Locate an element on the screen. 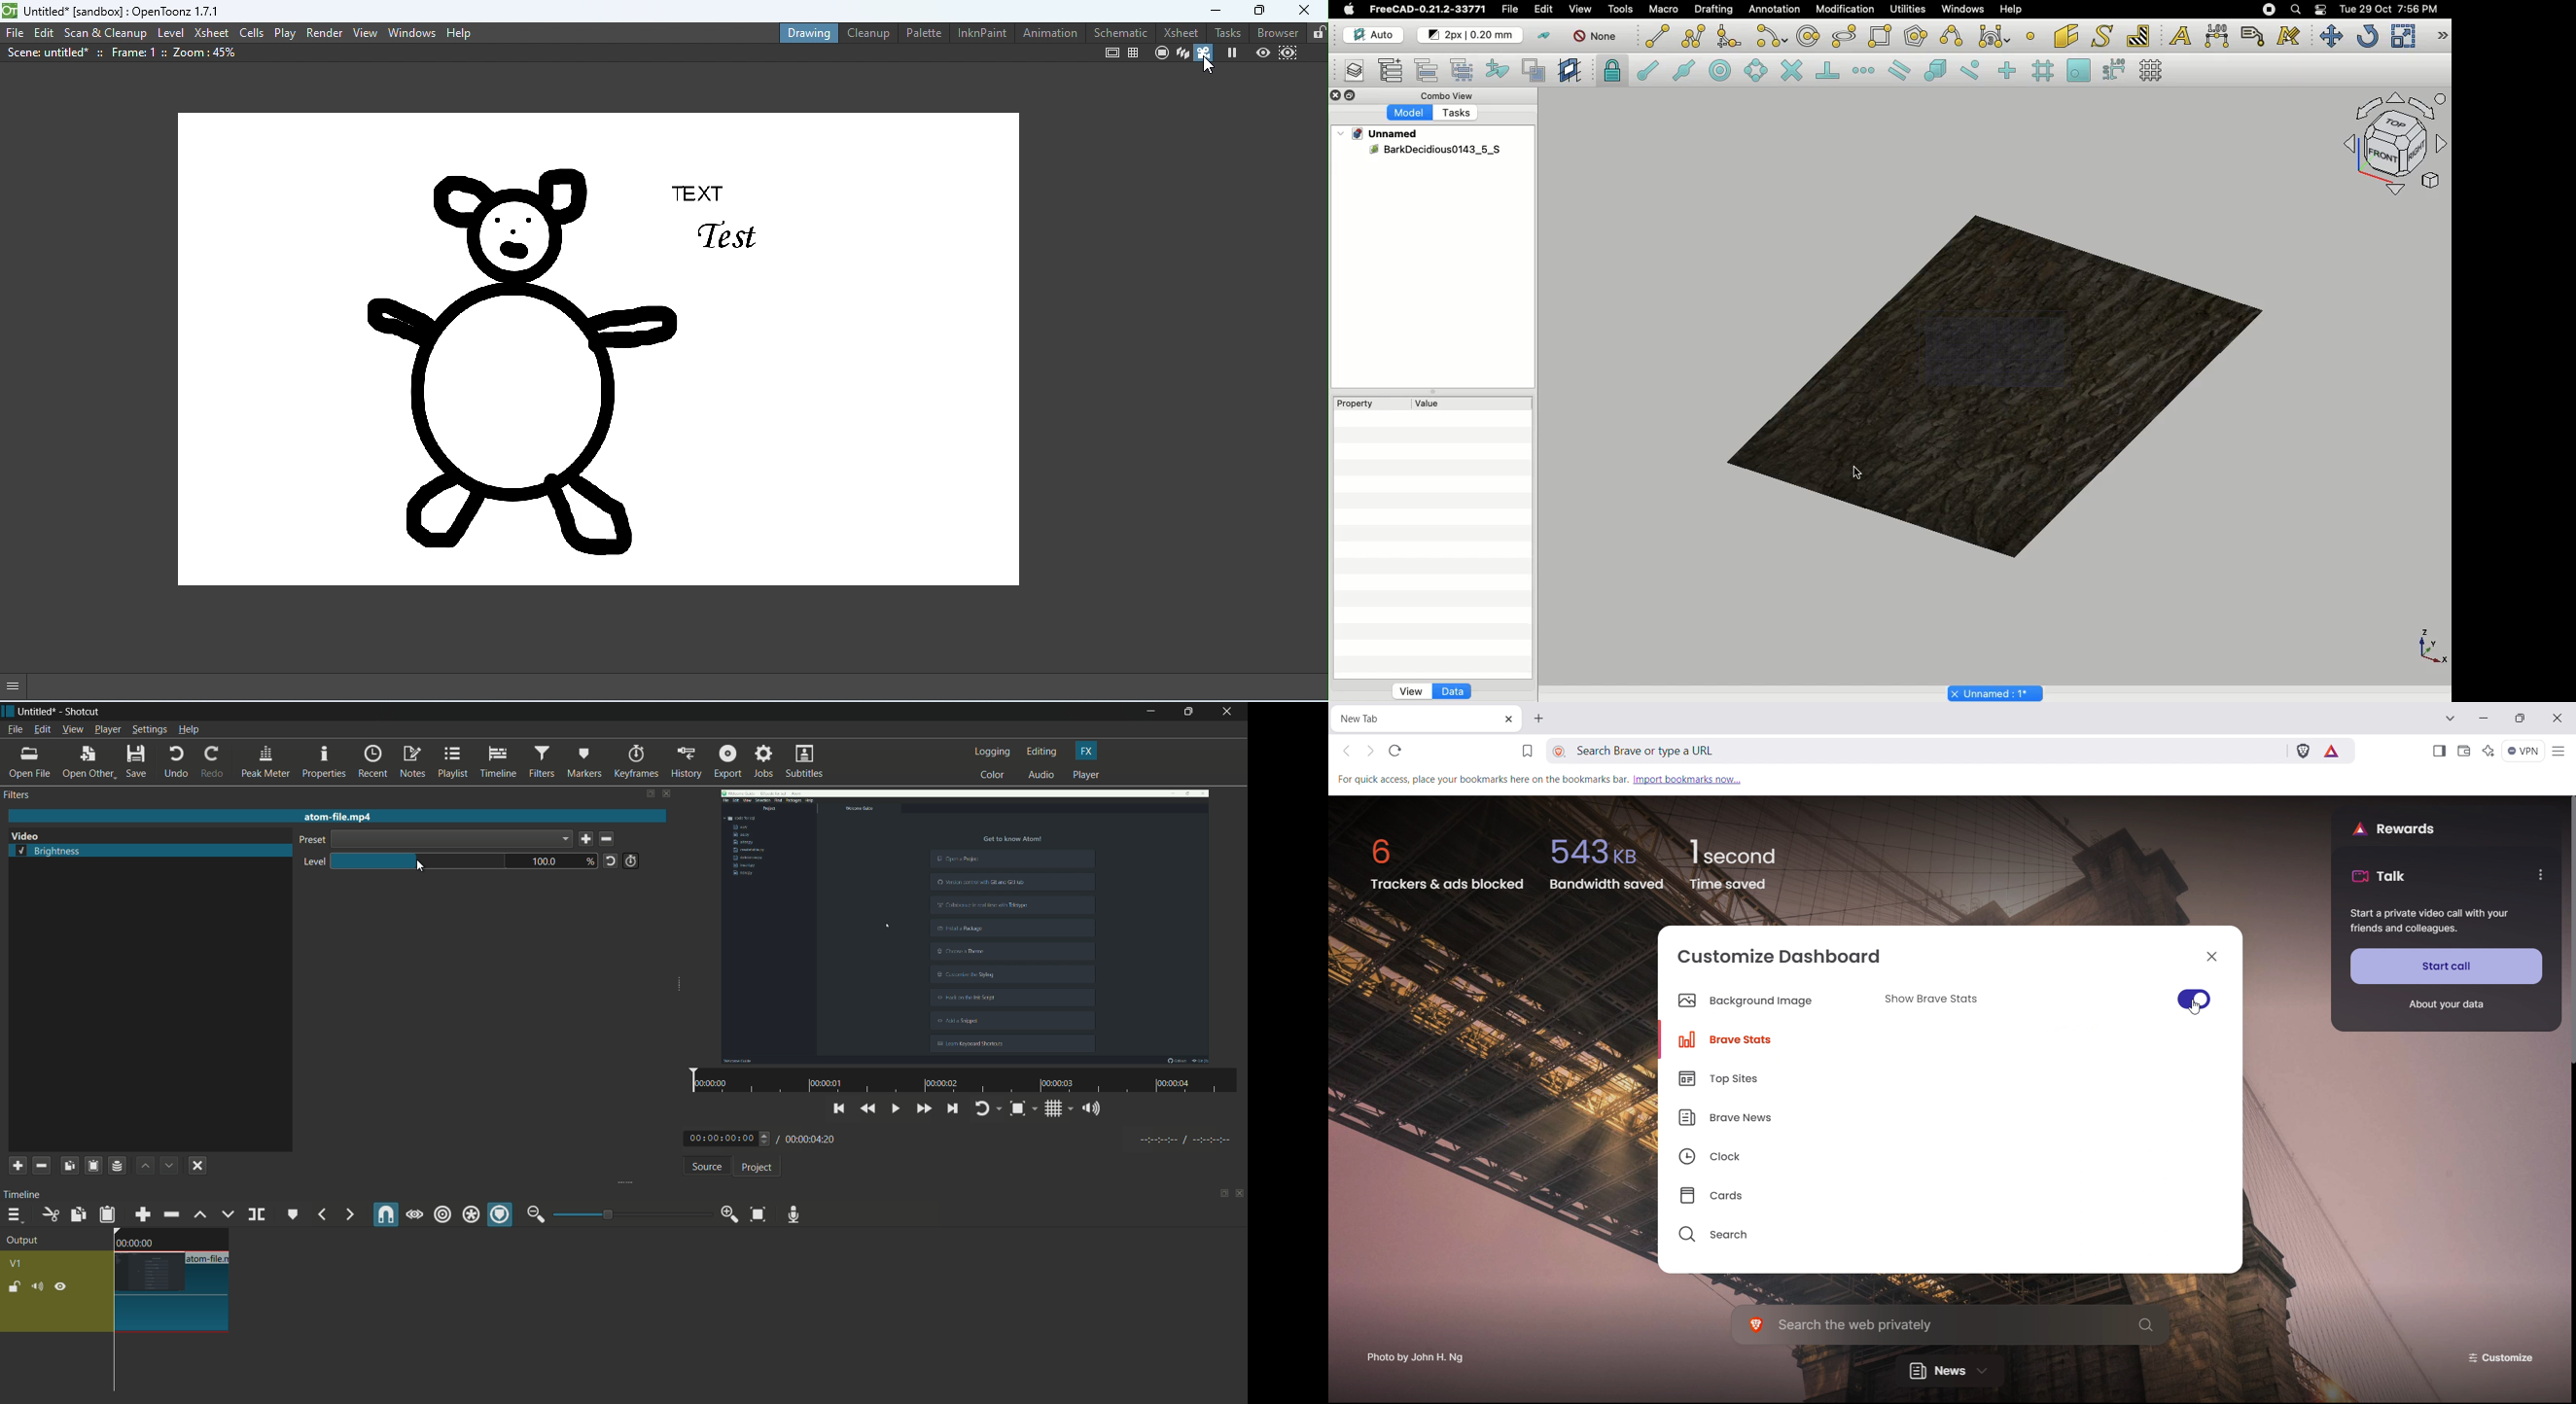  close is located at coordinates (2212, 956).